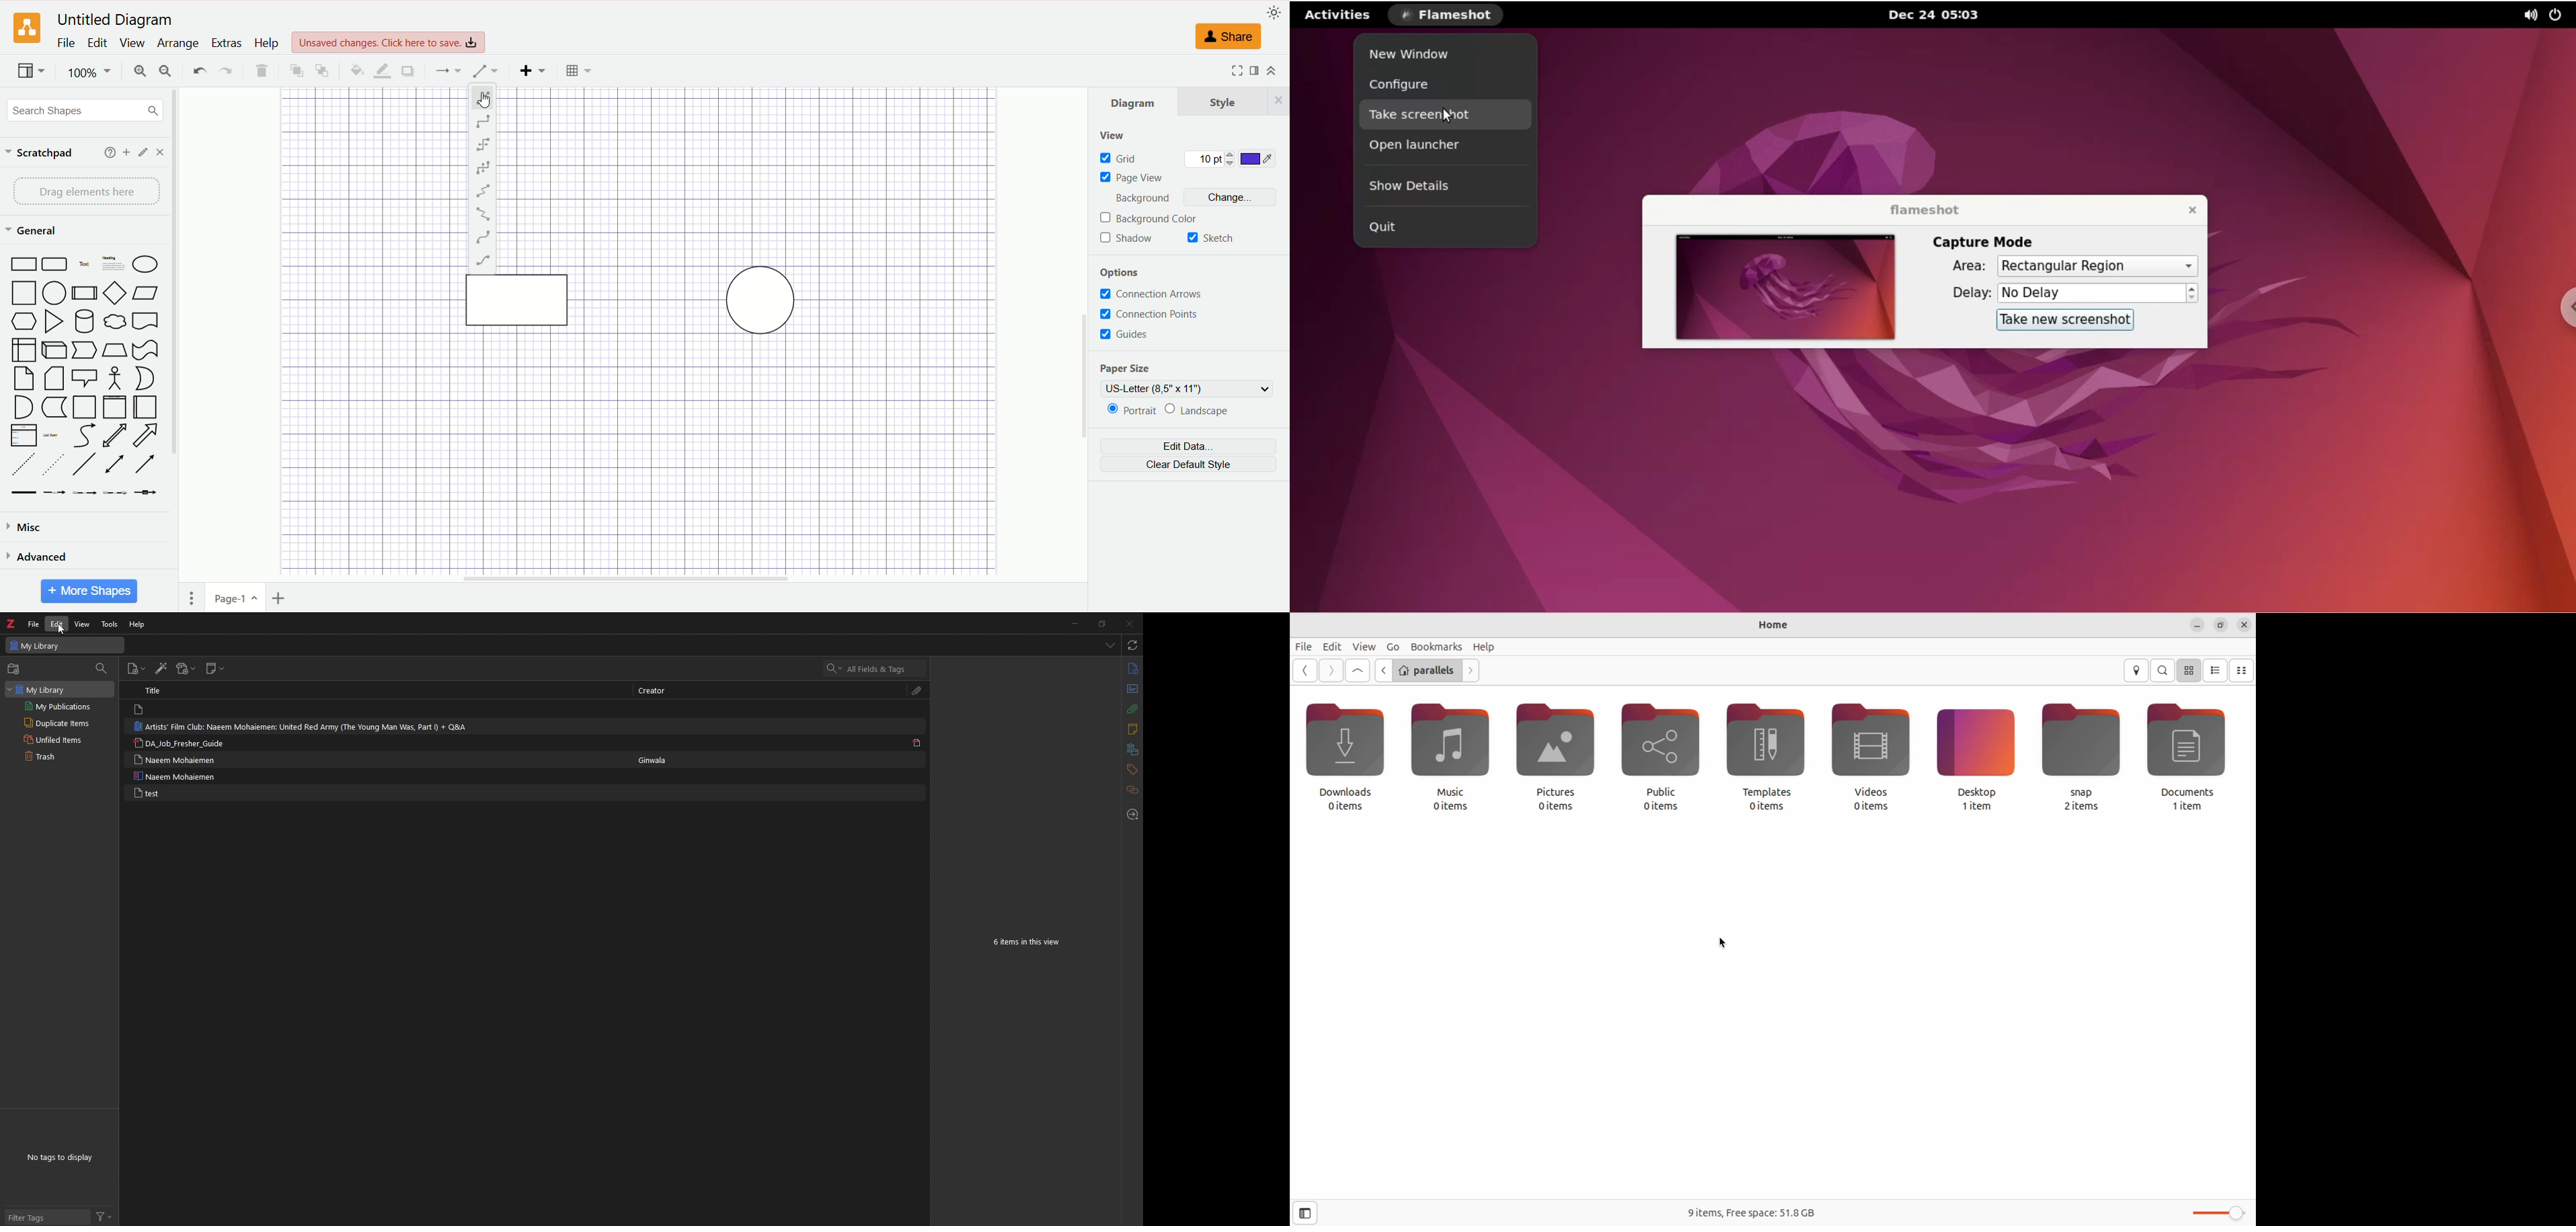 The width and height of the screenshot is (2576, 1232). What do you see at coordinates (1272, 71) in the screenshot?
I see `expand/collapse` at bounding box center [1272, 71].